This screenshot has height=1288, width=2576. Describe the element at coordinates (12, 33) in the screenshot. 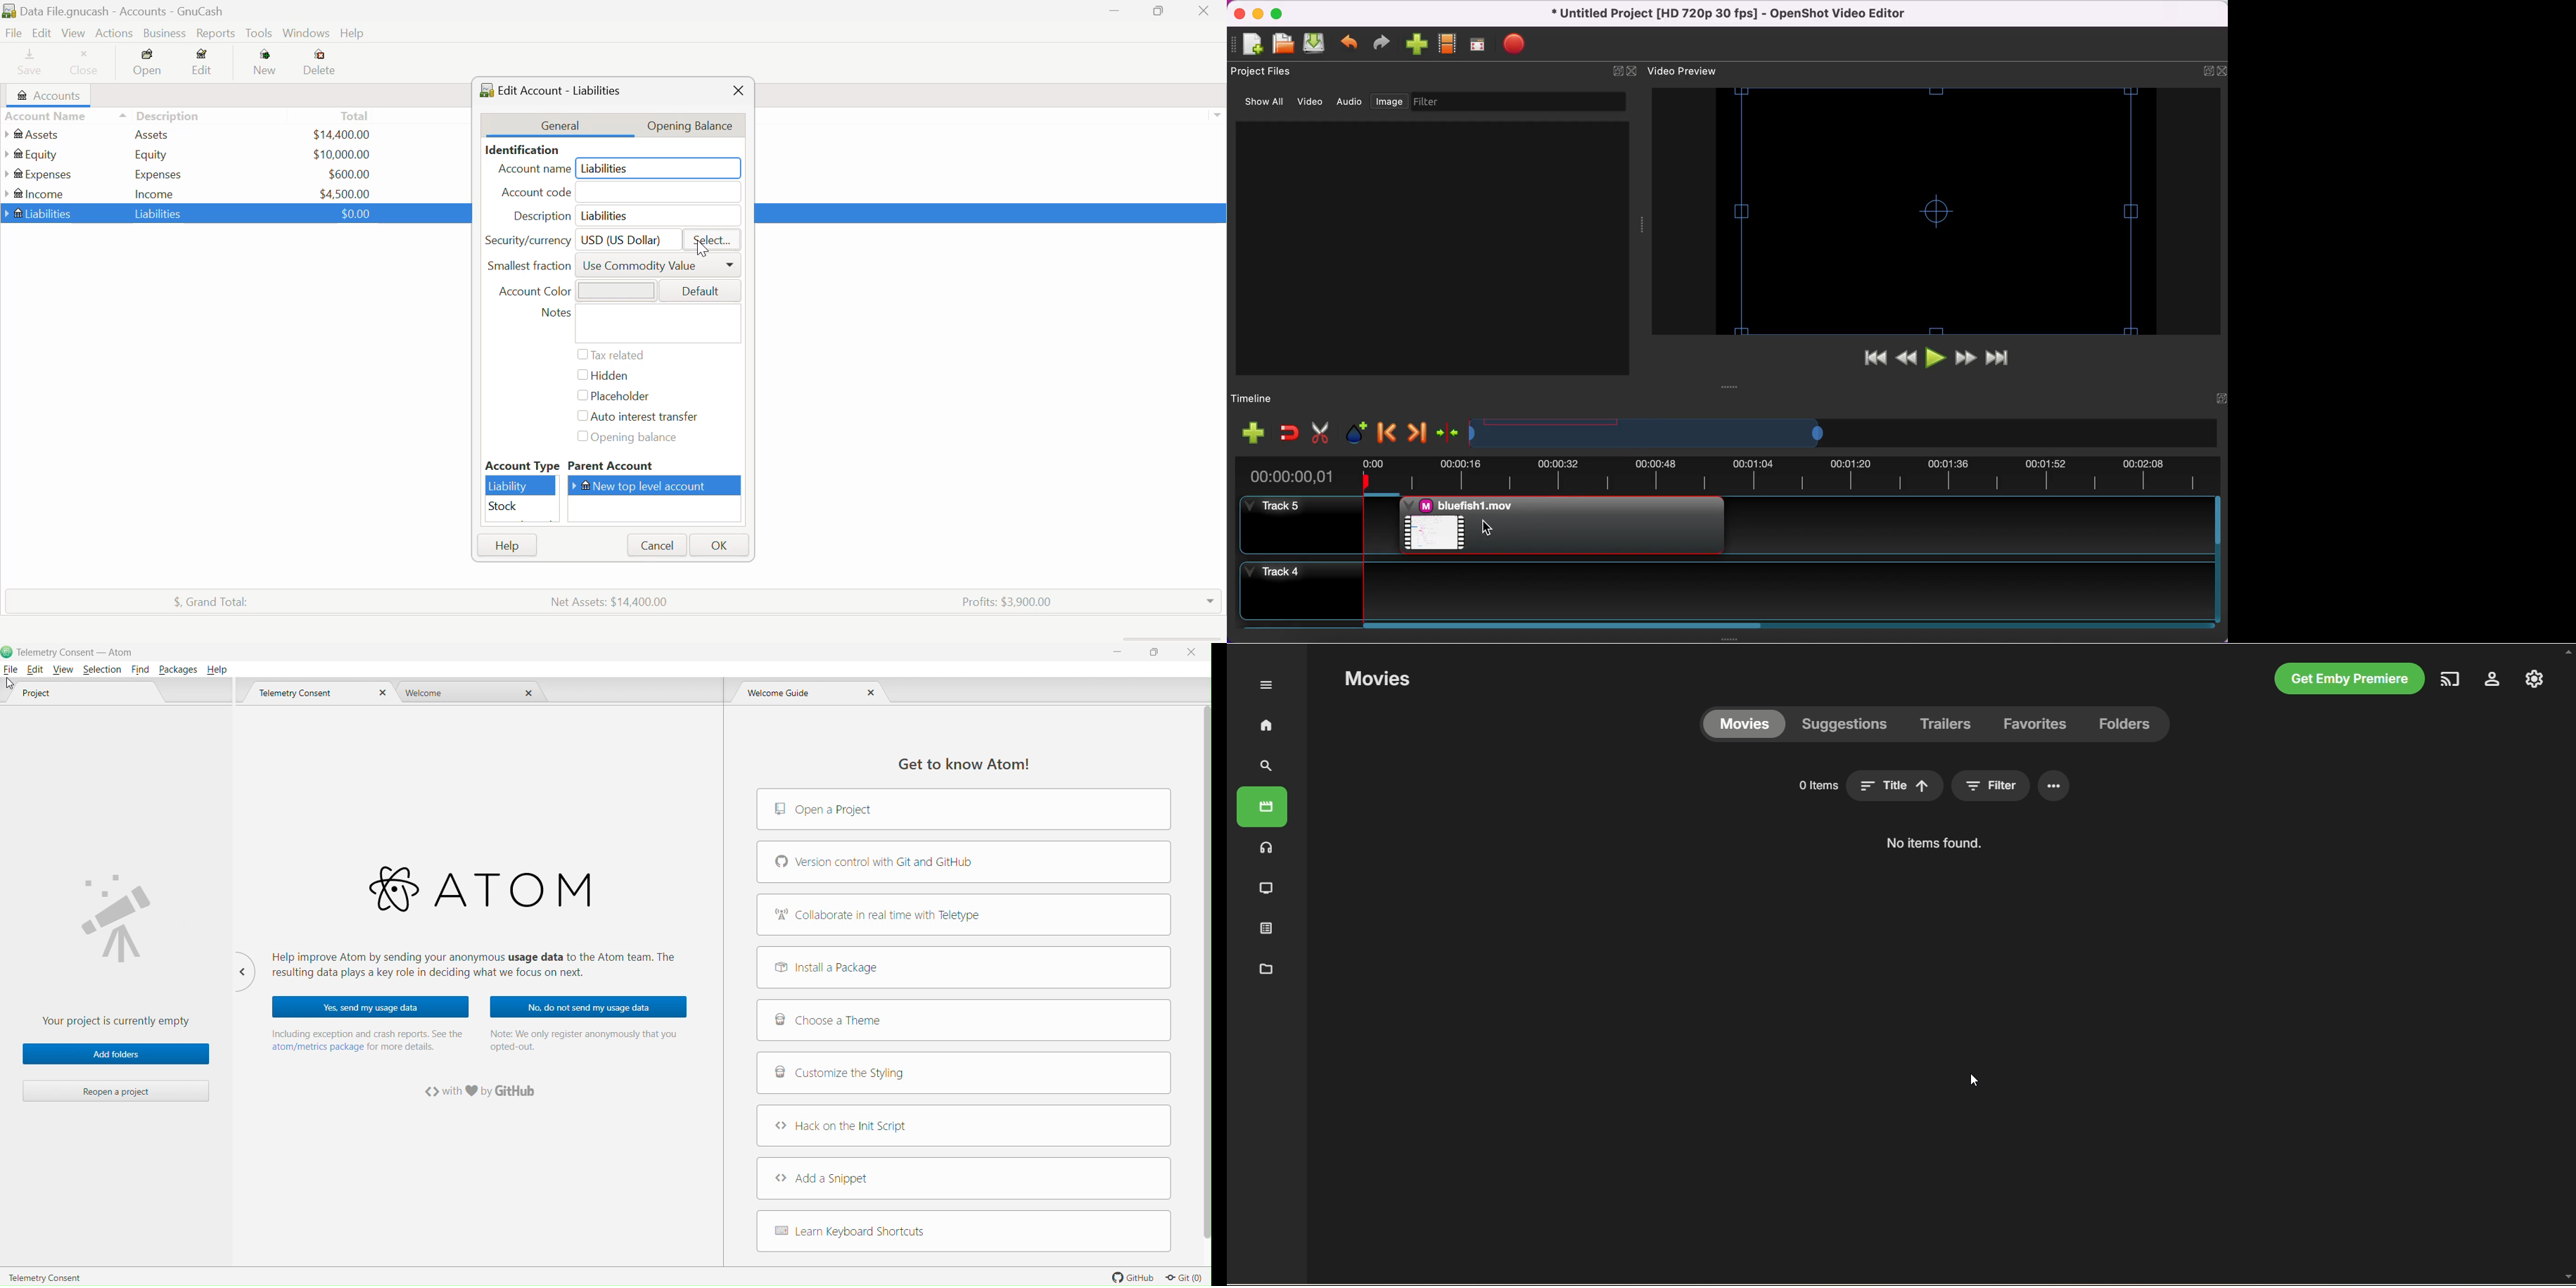

I see `File` at that location.